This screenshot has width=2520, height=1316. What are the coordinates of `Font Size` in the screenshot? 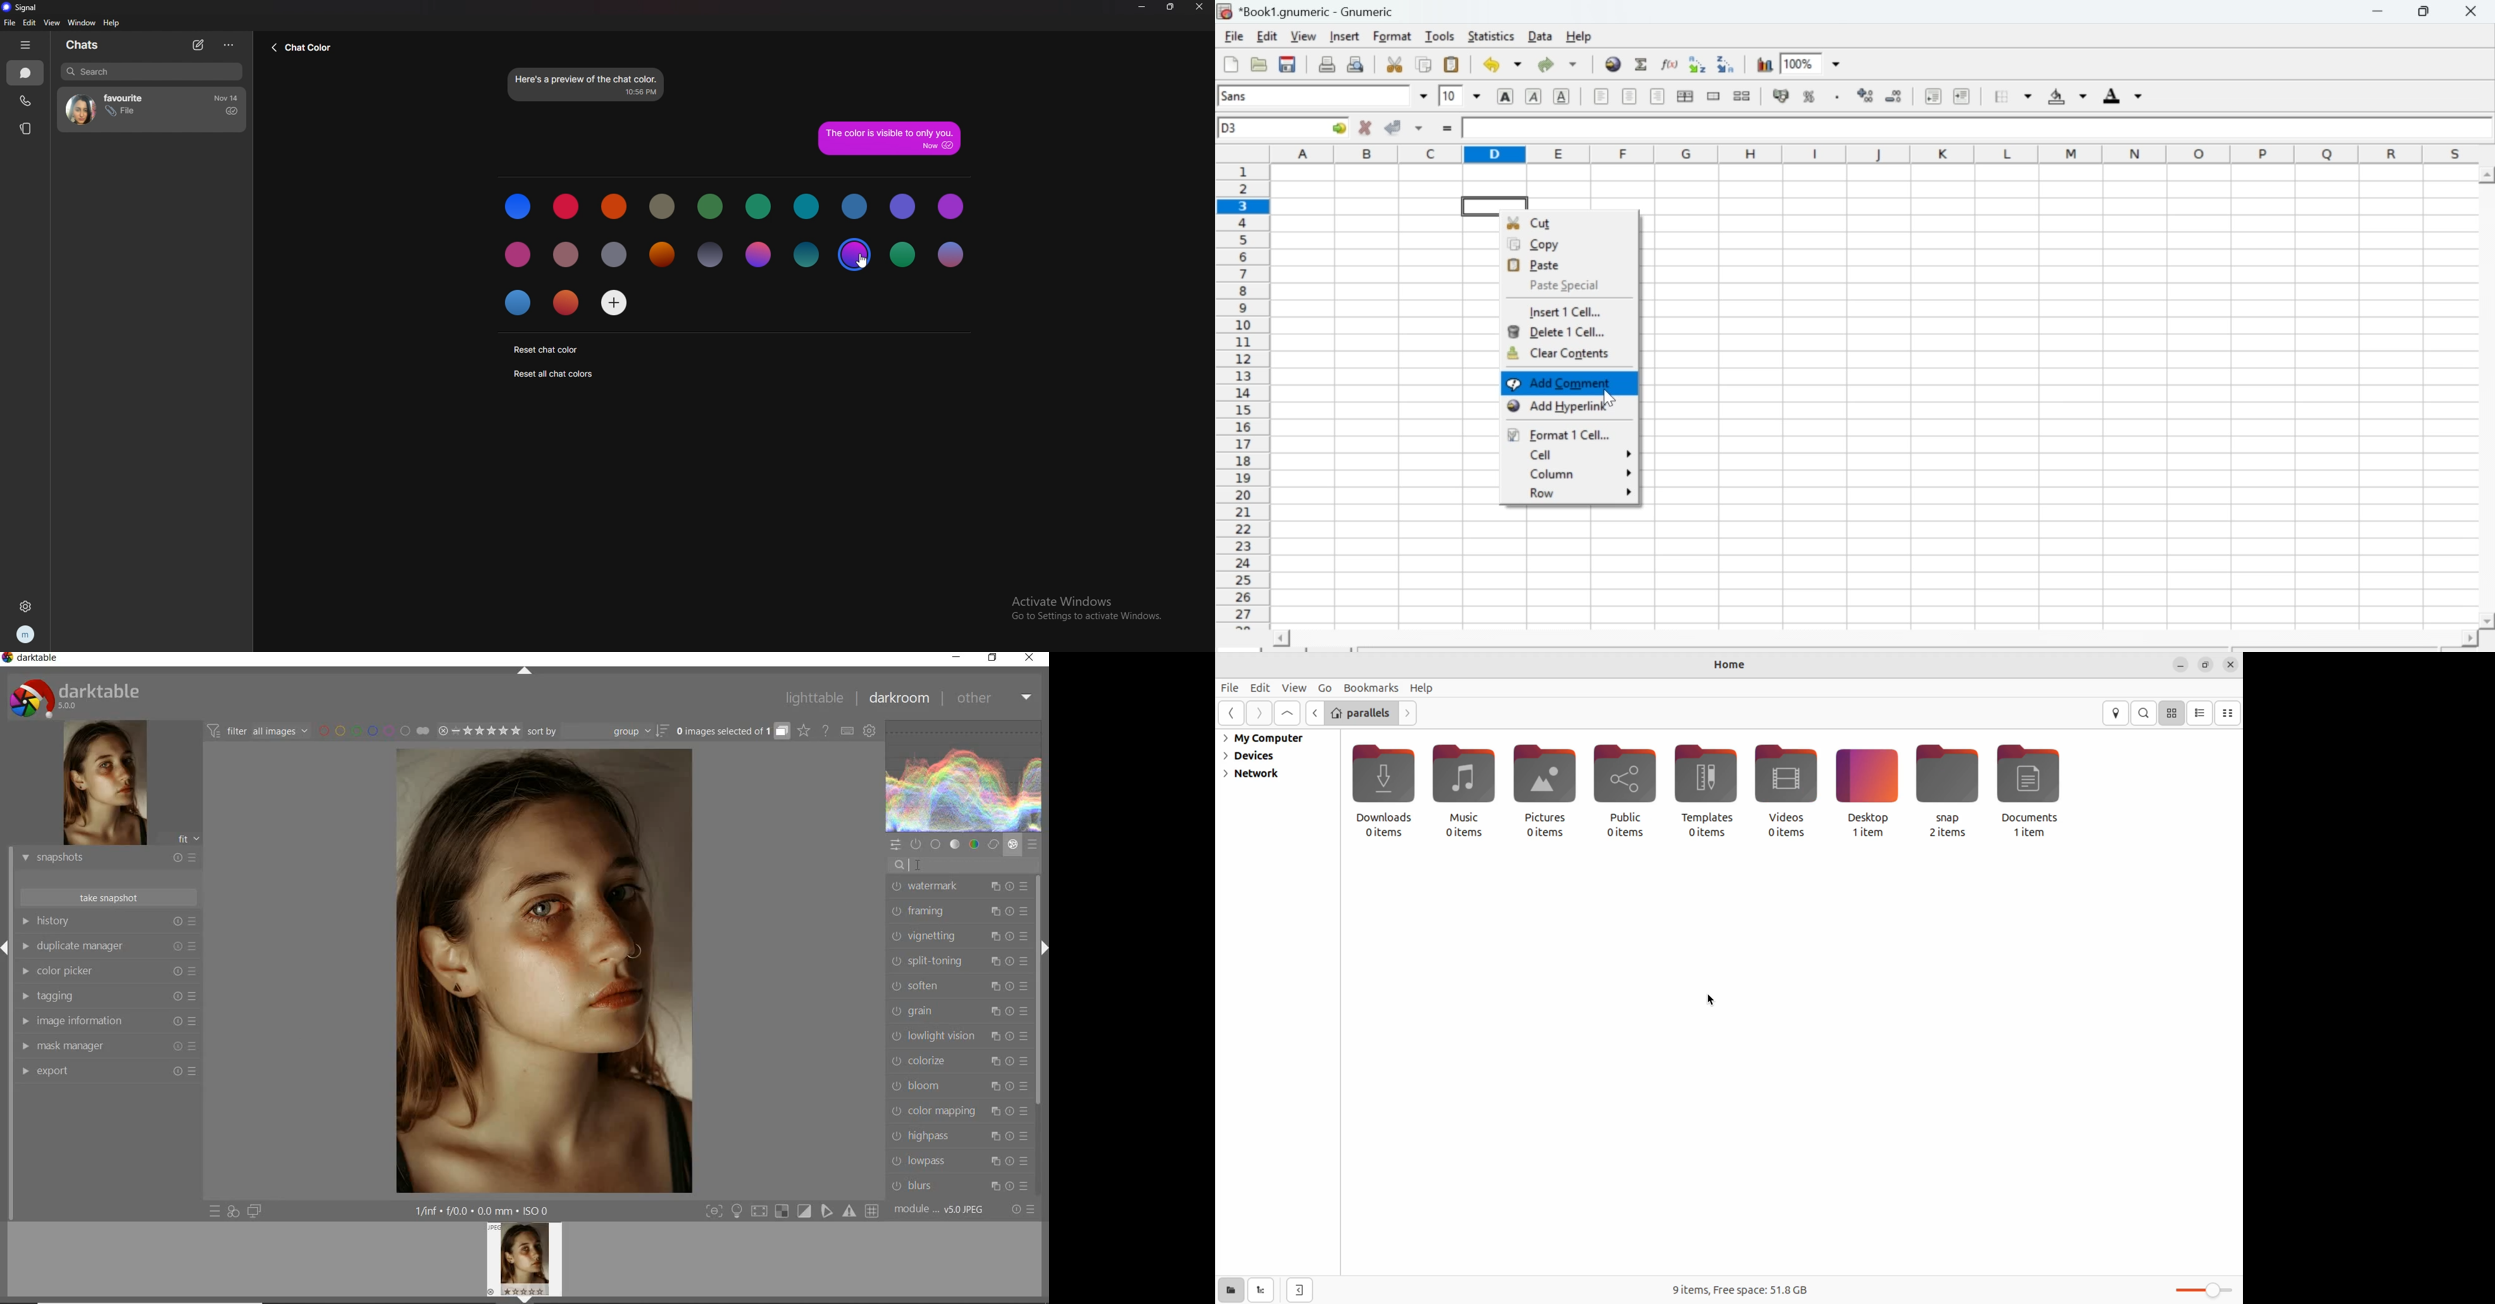 It's located at (1459, 95).